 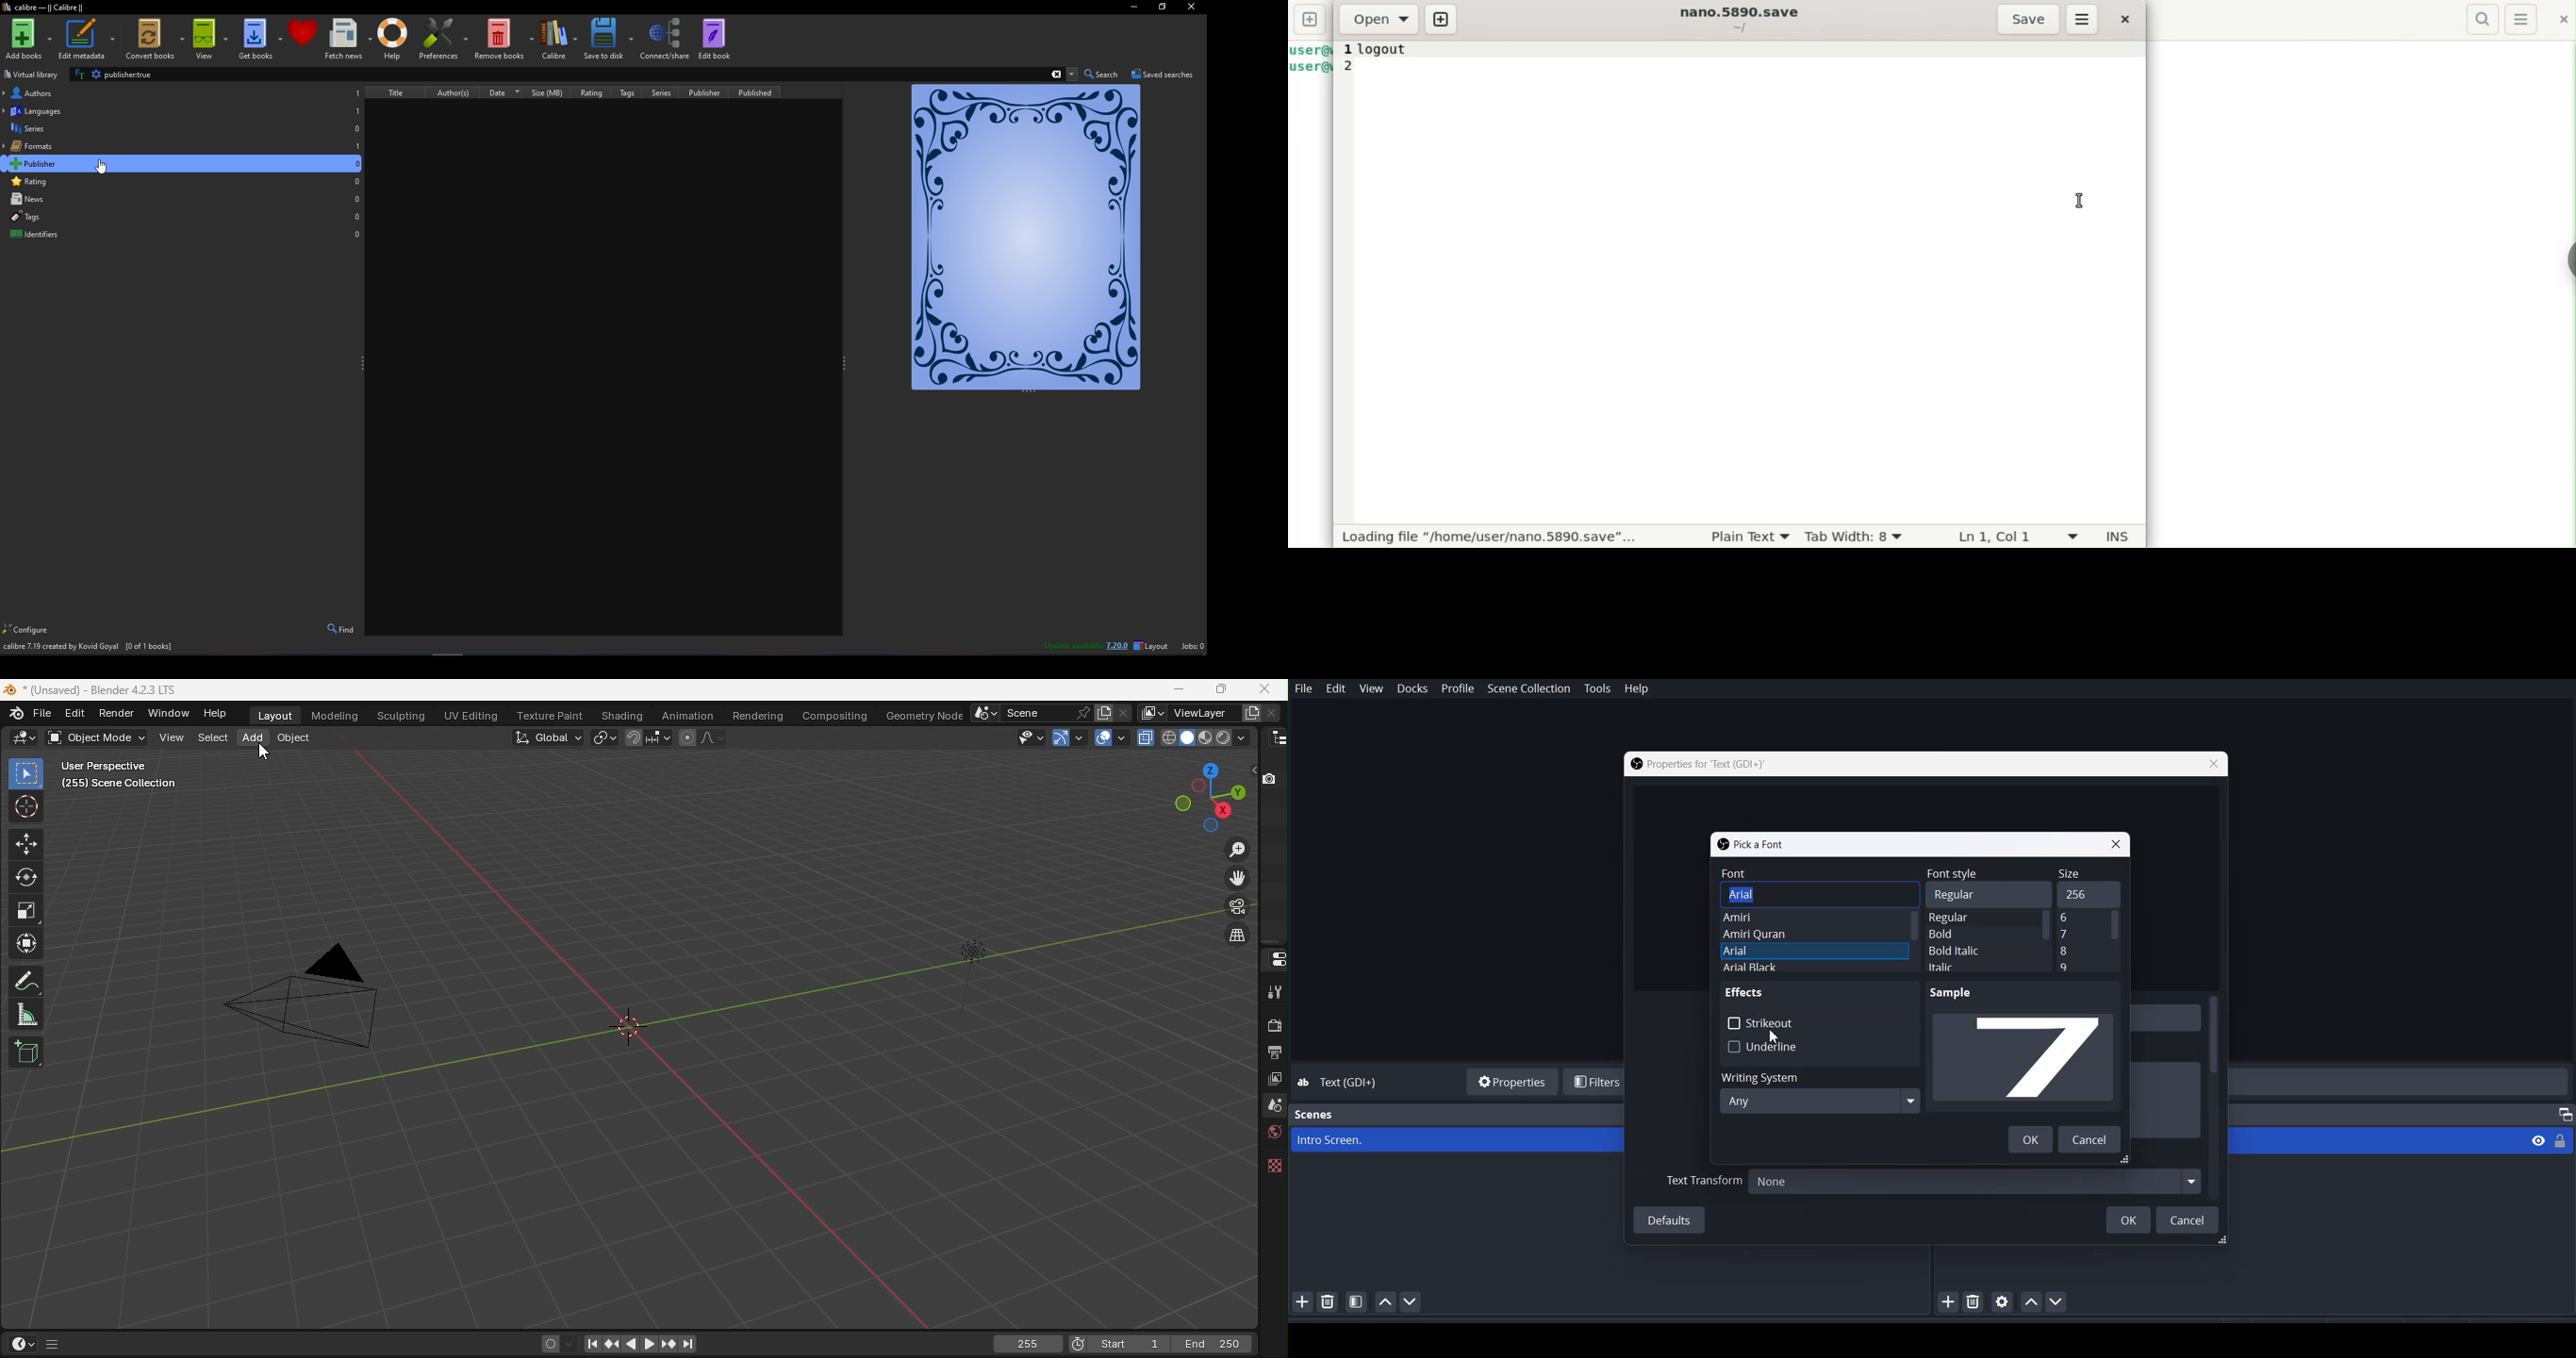 What do you see at coordinates (2093, 1139) in the screenshot?
I see `Cancel` at bounding box center [2093, 1139].